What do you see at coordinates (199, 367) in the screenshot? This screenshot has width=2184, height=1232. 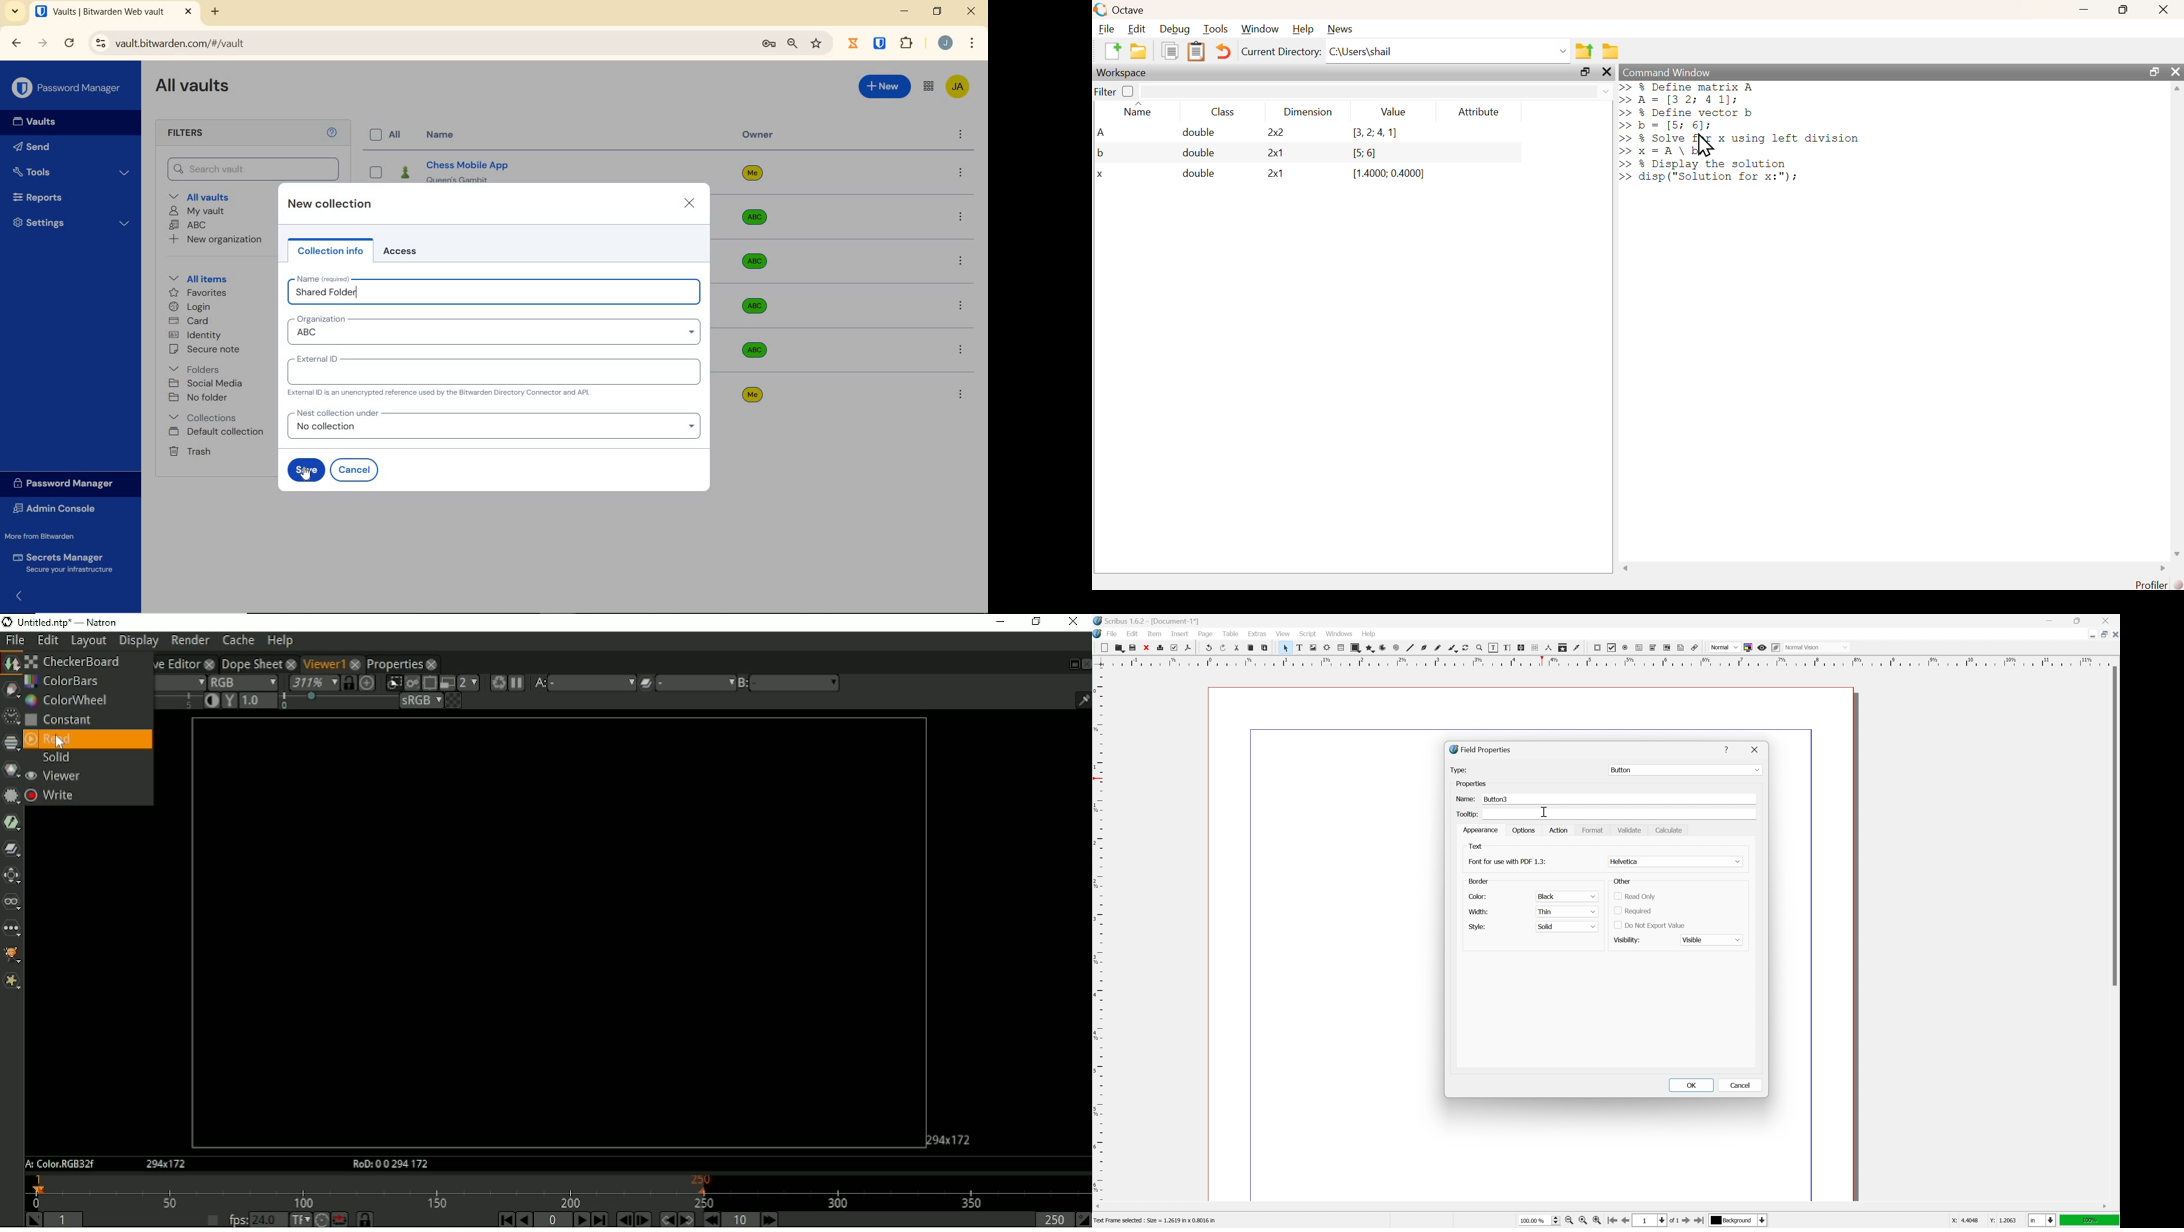 I see `folders` at bounding box center [199, 367].